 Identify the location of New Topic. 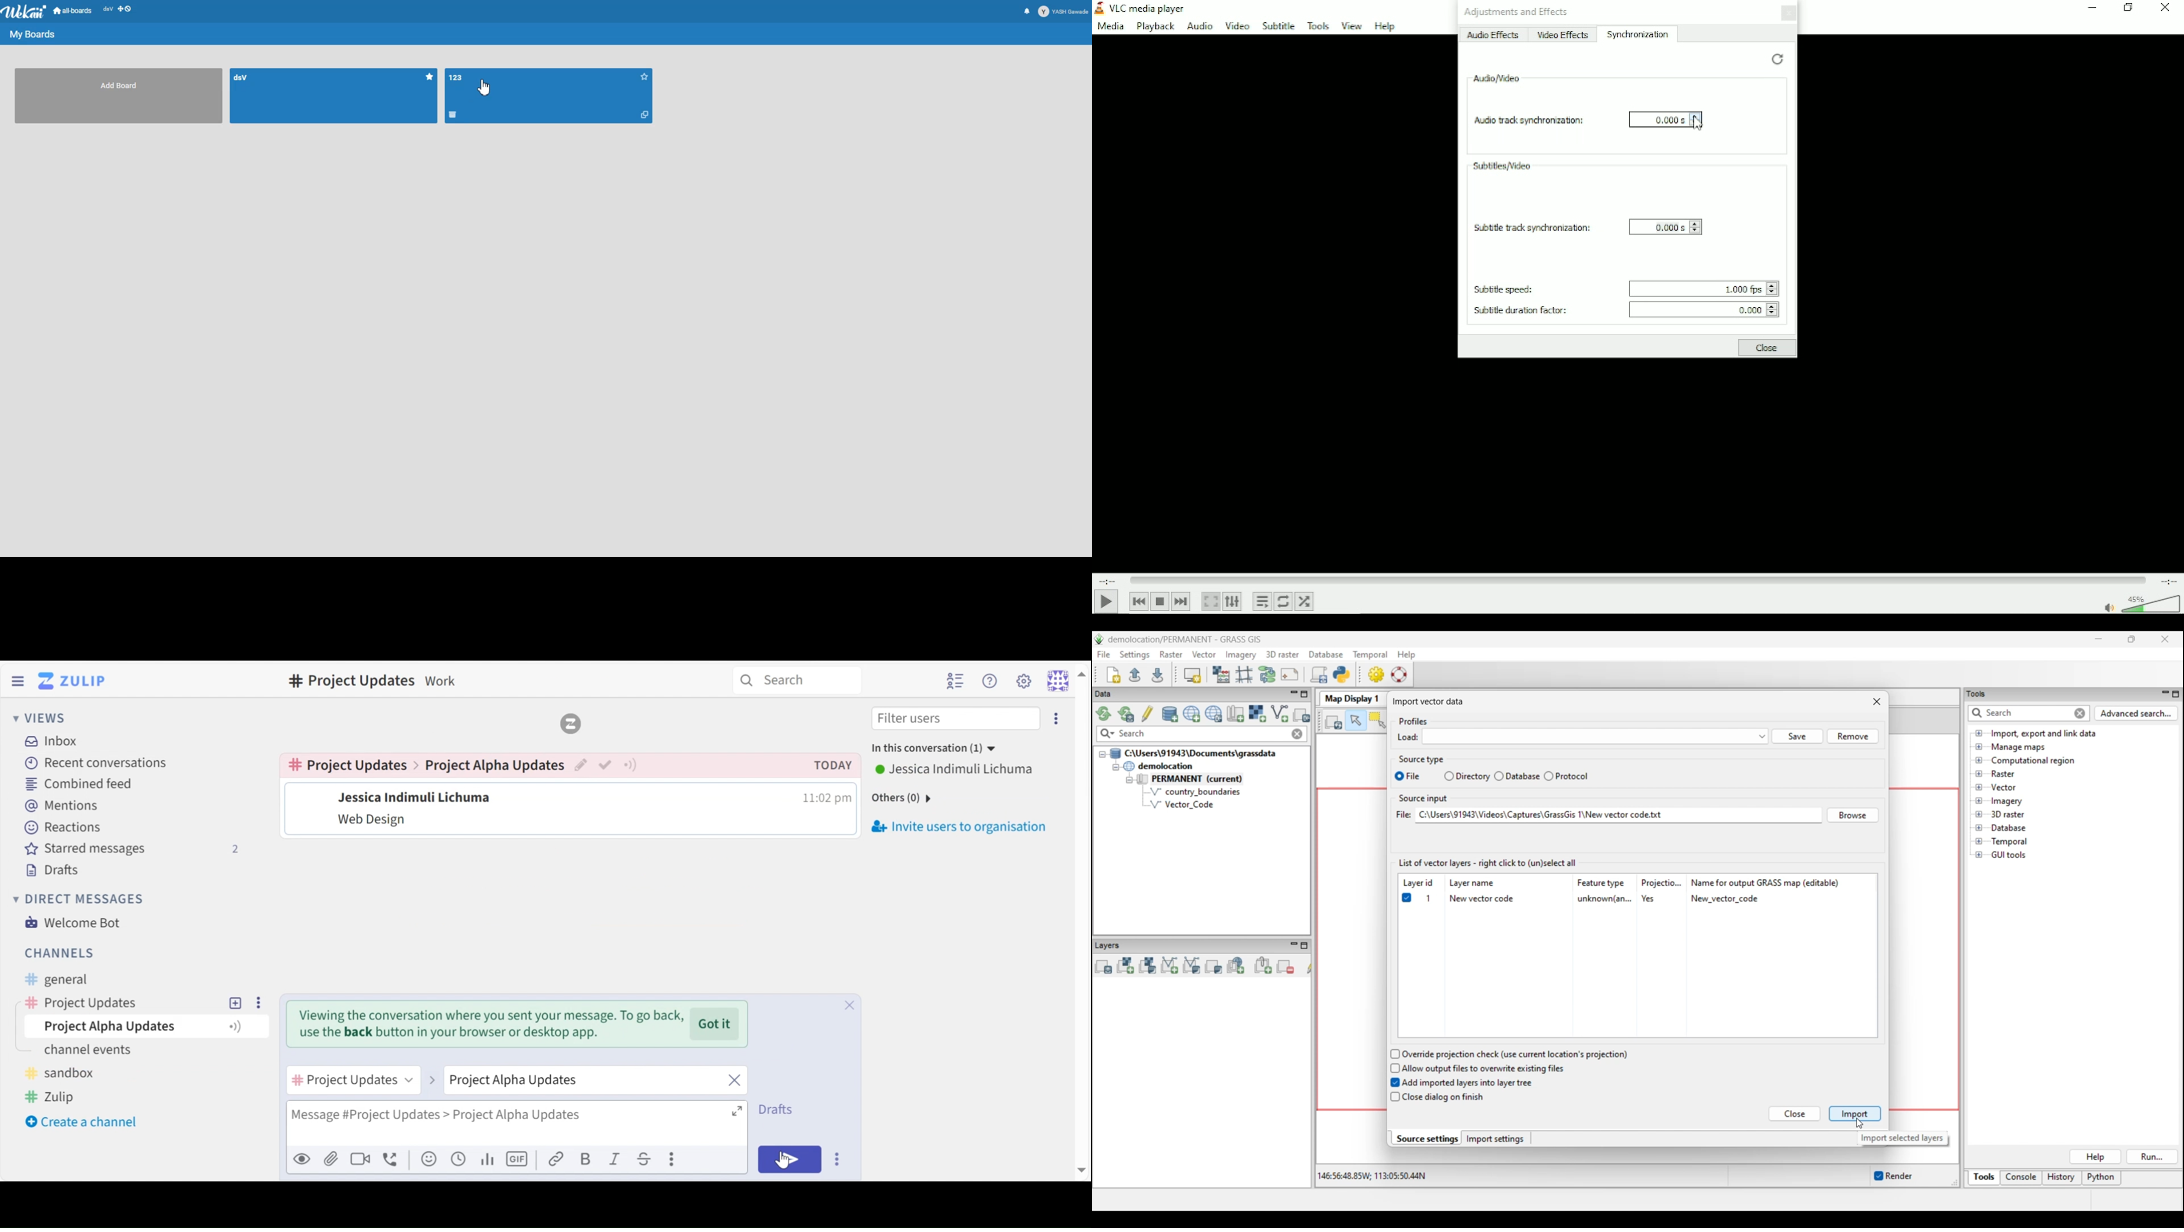
(236, 1002).